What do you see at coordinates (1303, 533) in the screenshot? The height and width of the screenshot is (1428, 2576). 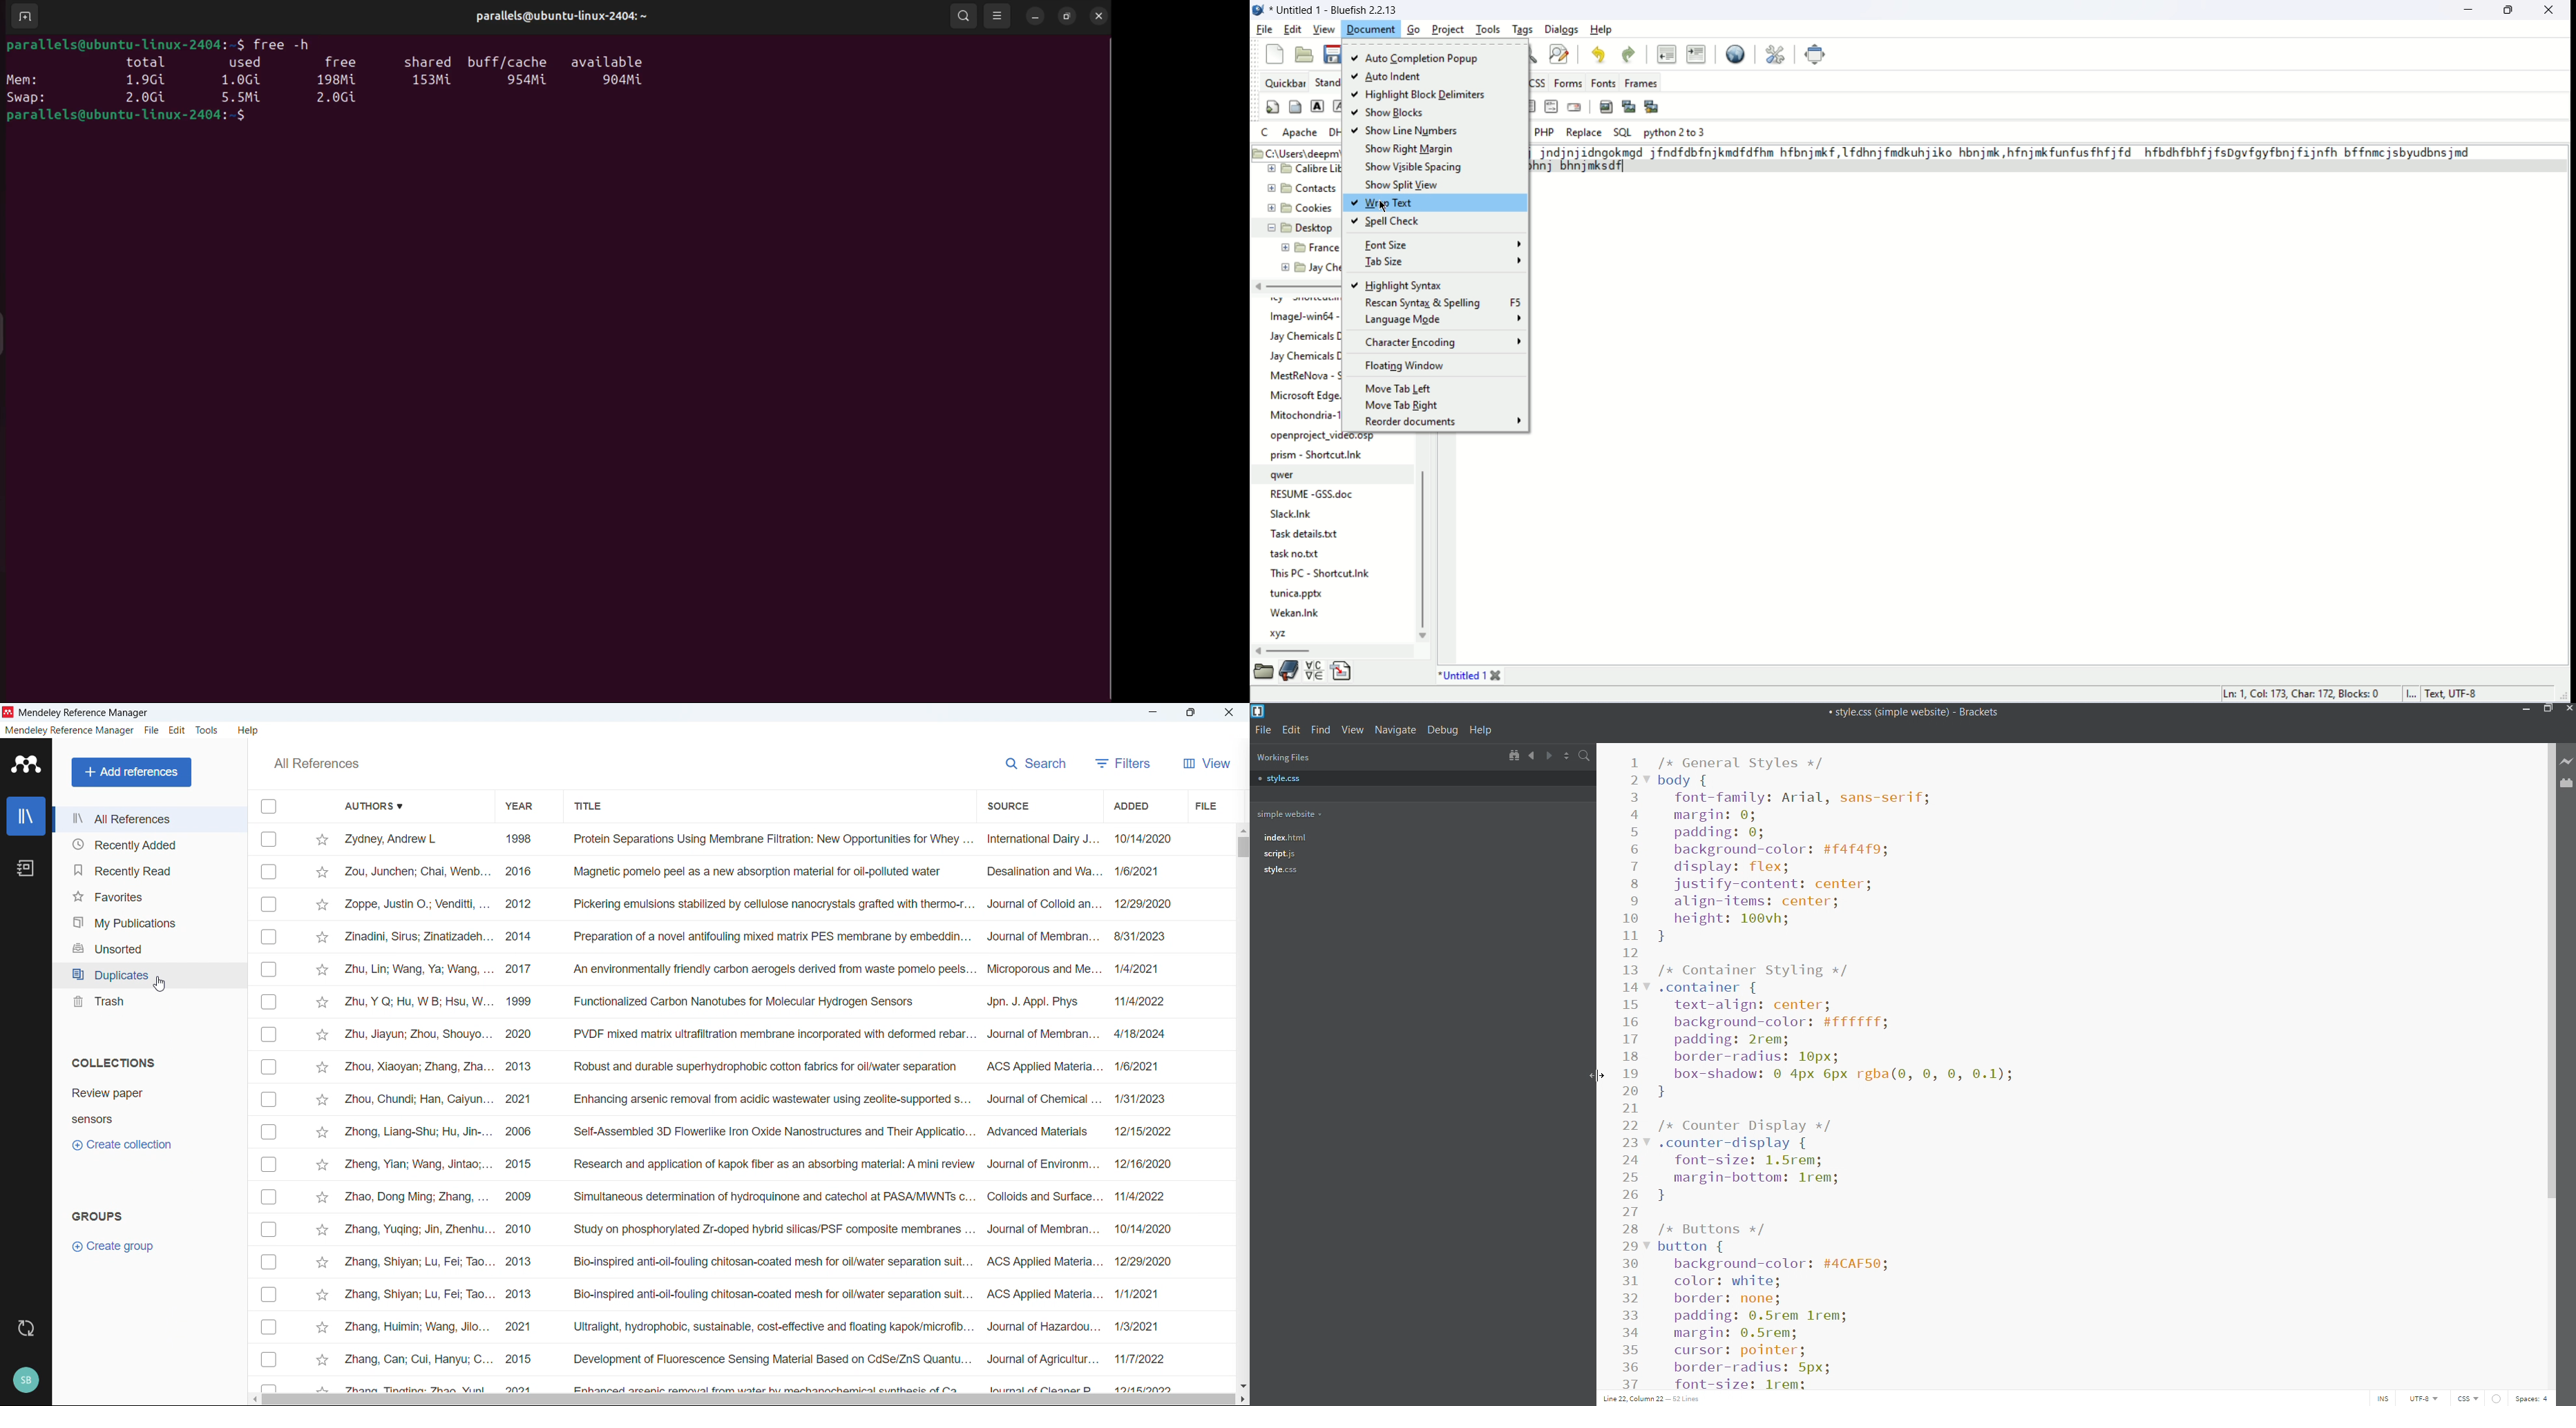 I see `Task details.txt` at bounding box center [1303, 533].